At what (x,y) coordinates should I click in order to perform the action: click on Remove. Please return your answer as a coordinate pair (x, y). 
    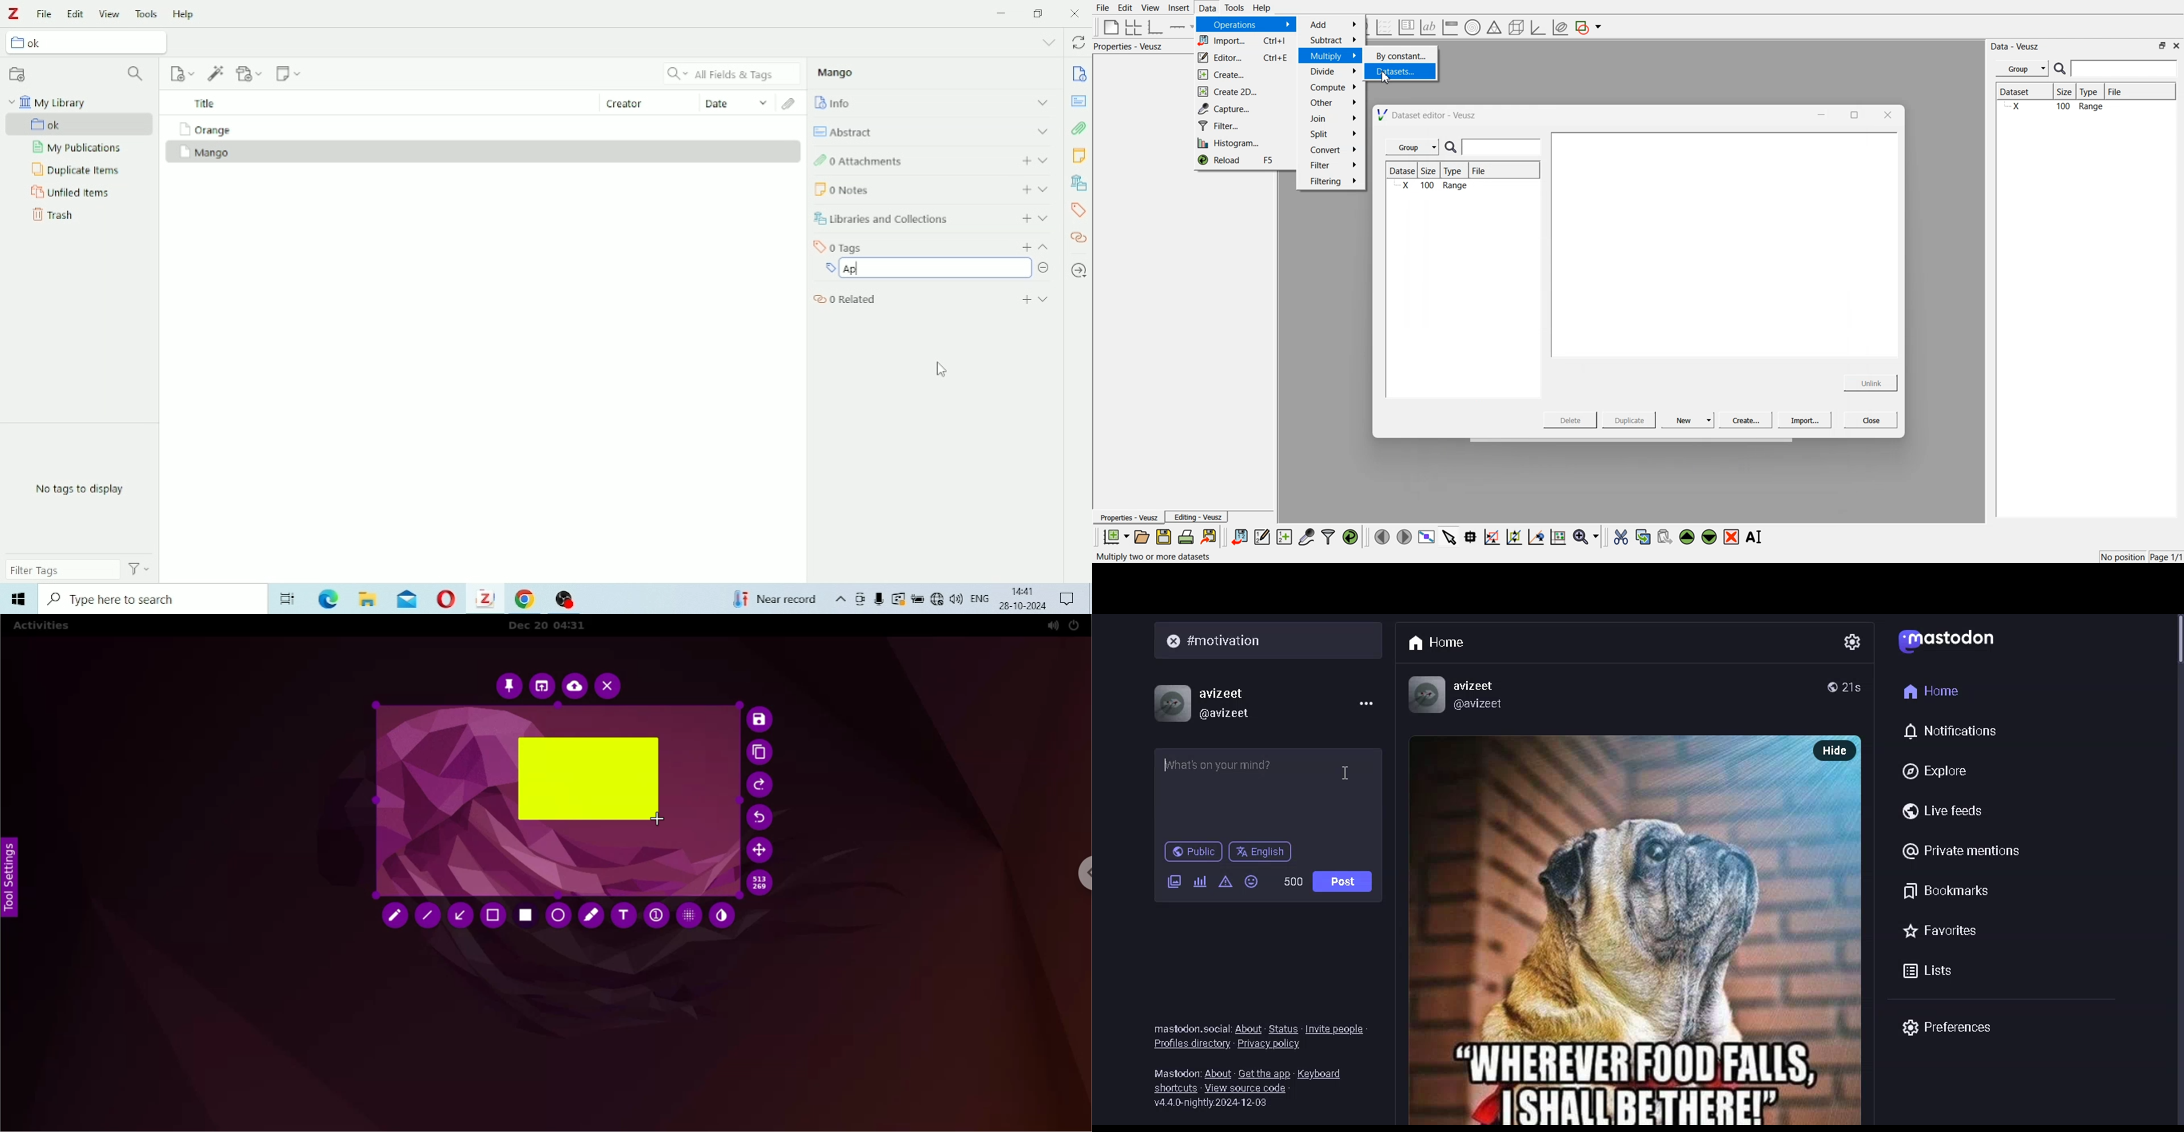
    Looking at the image, I should click on (1044, 269).